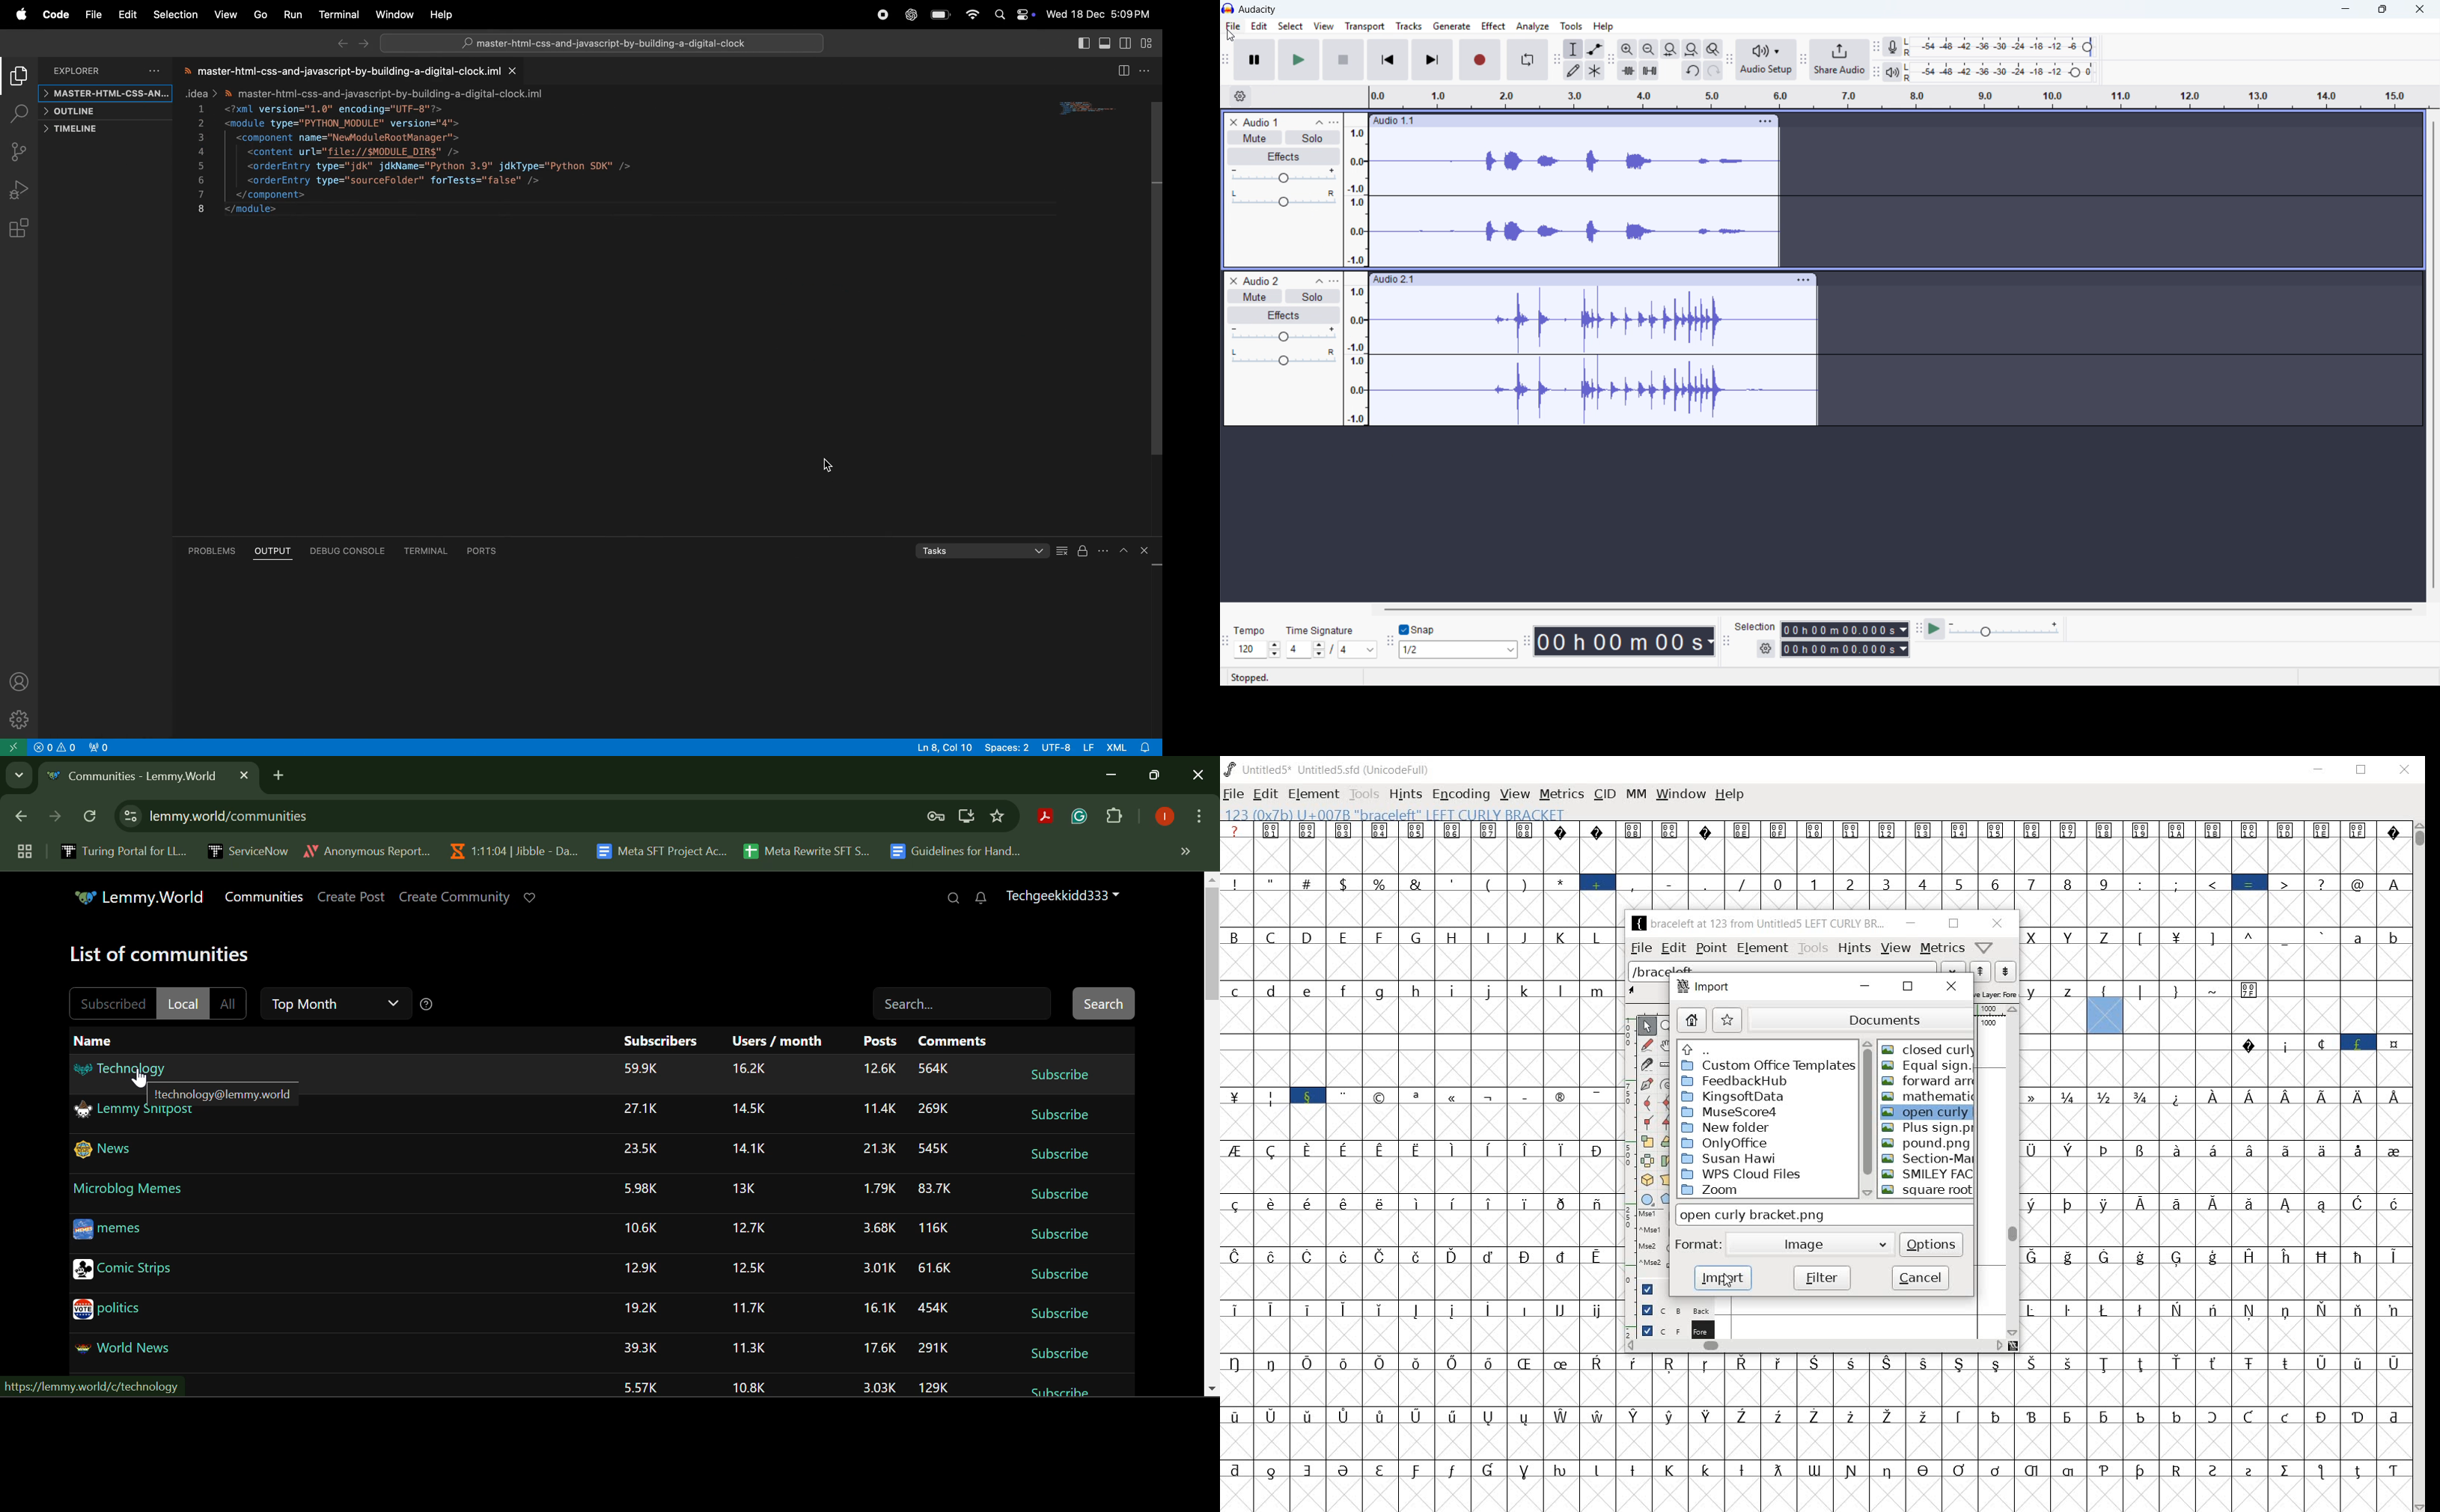 The width and height of the screenshot is (2464, 1512). Describe the element at coordinates (1452, 26) in the screenshot. I see `Generate ` at that location.